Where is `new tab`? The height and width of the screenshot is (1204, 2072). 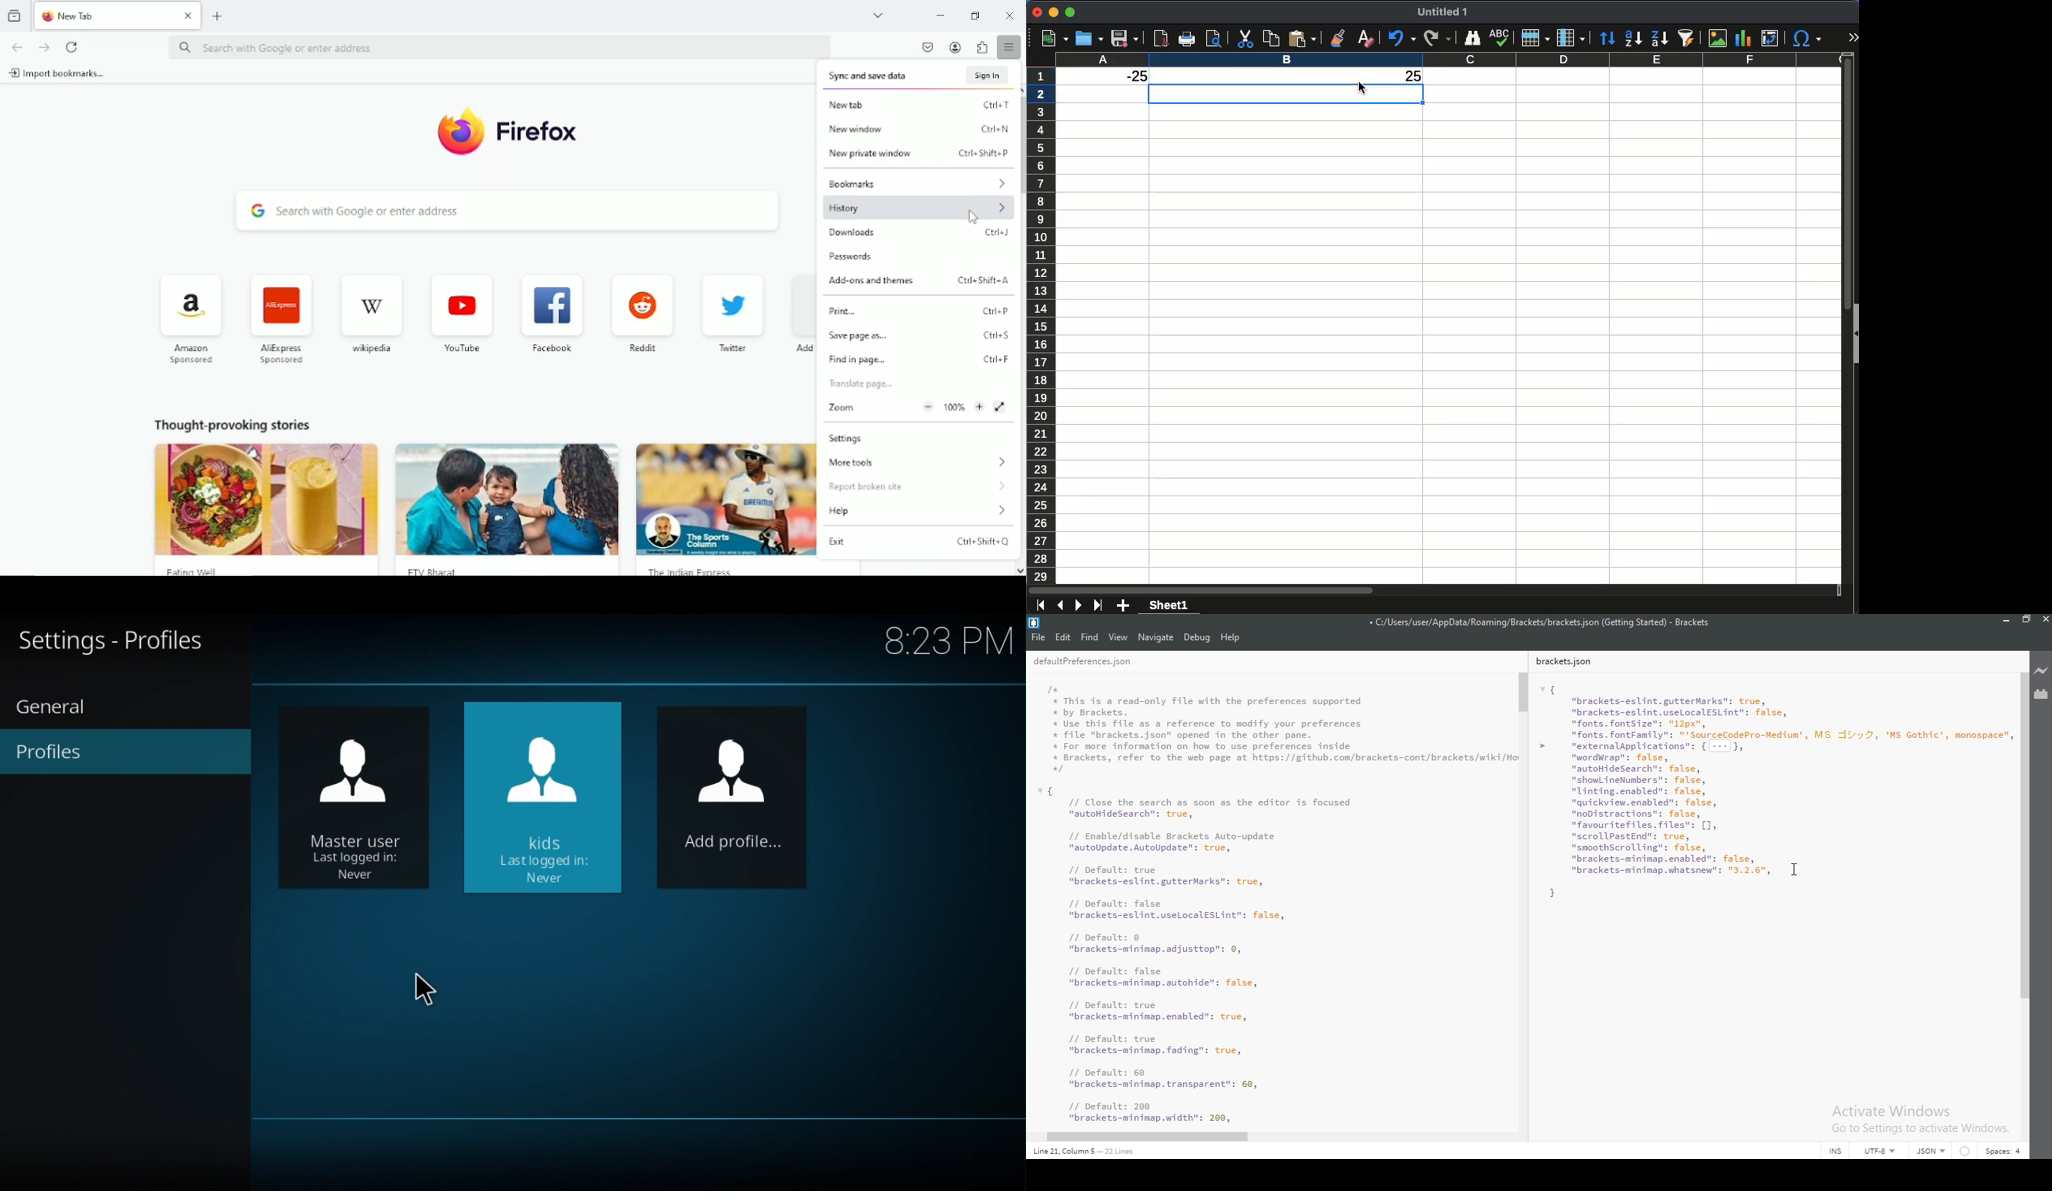
new tab is located at coordinates (220, 15).